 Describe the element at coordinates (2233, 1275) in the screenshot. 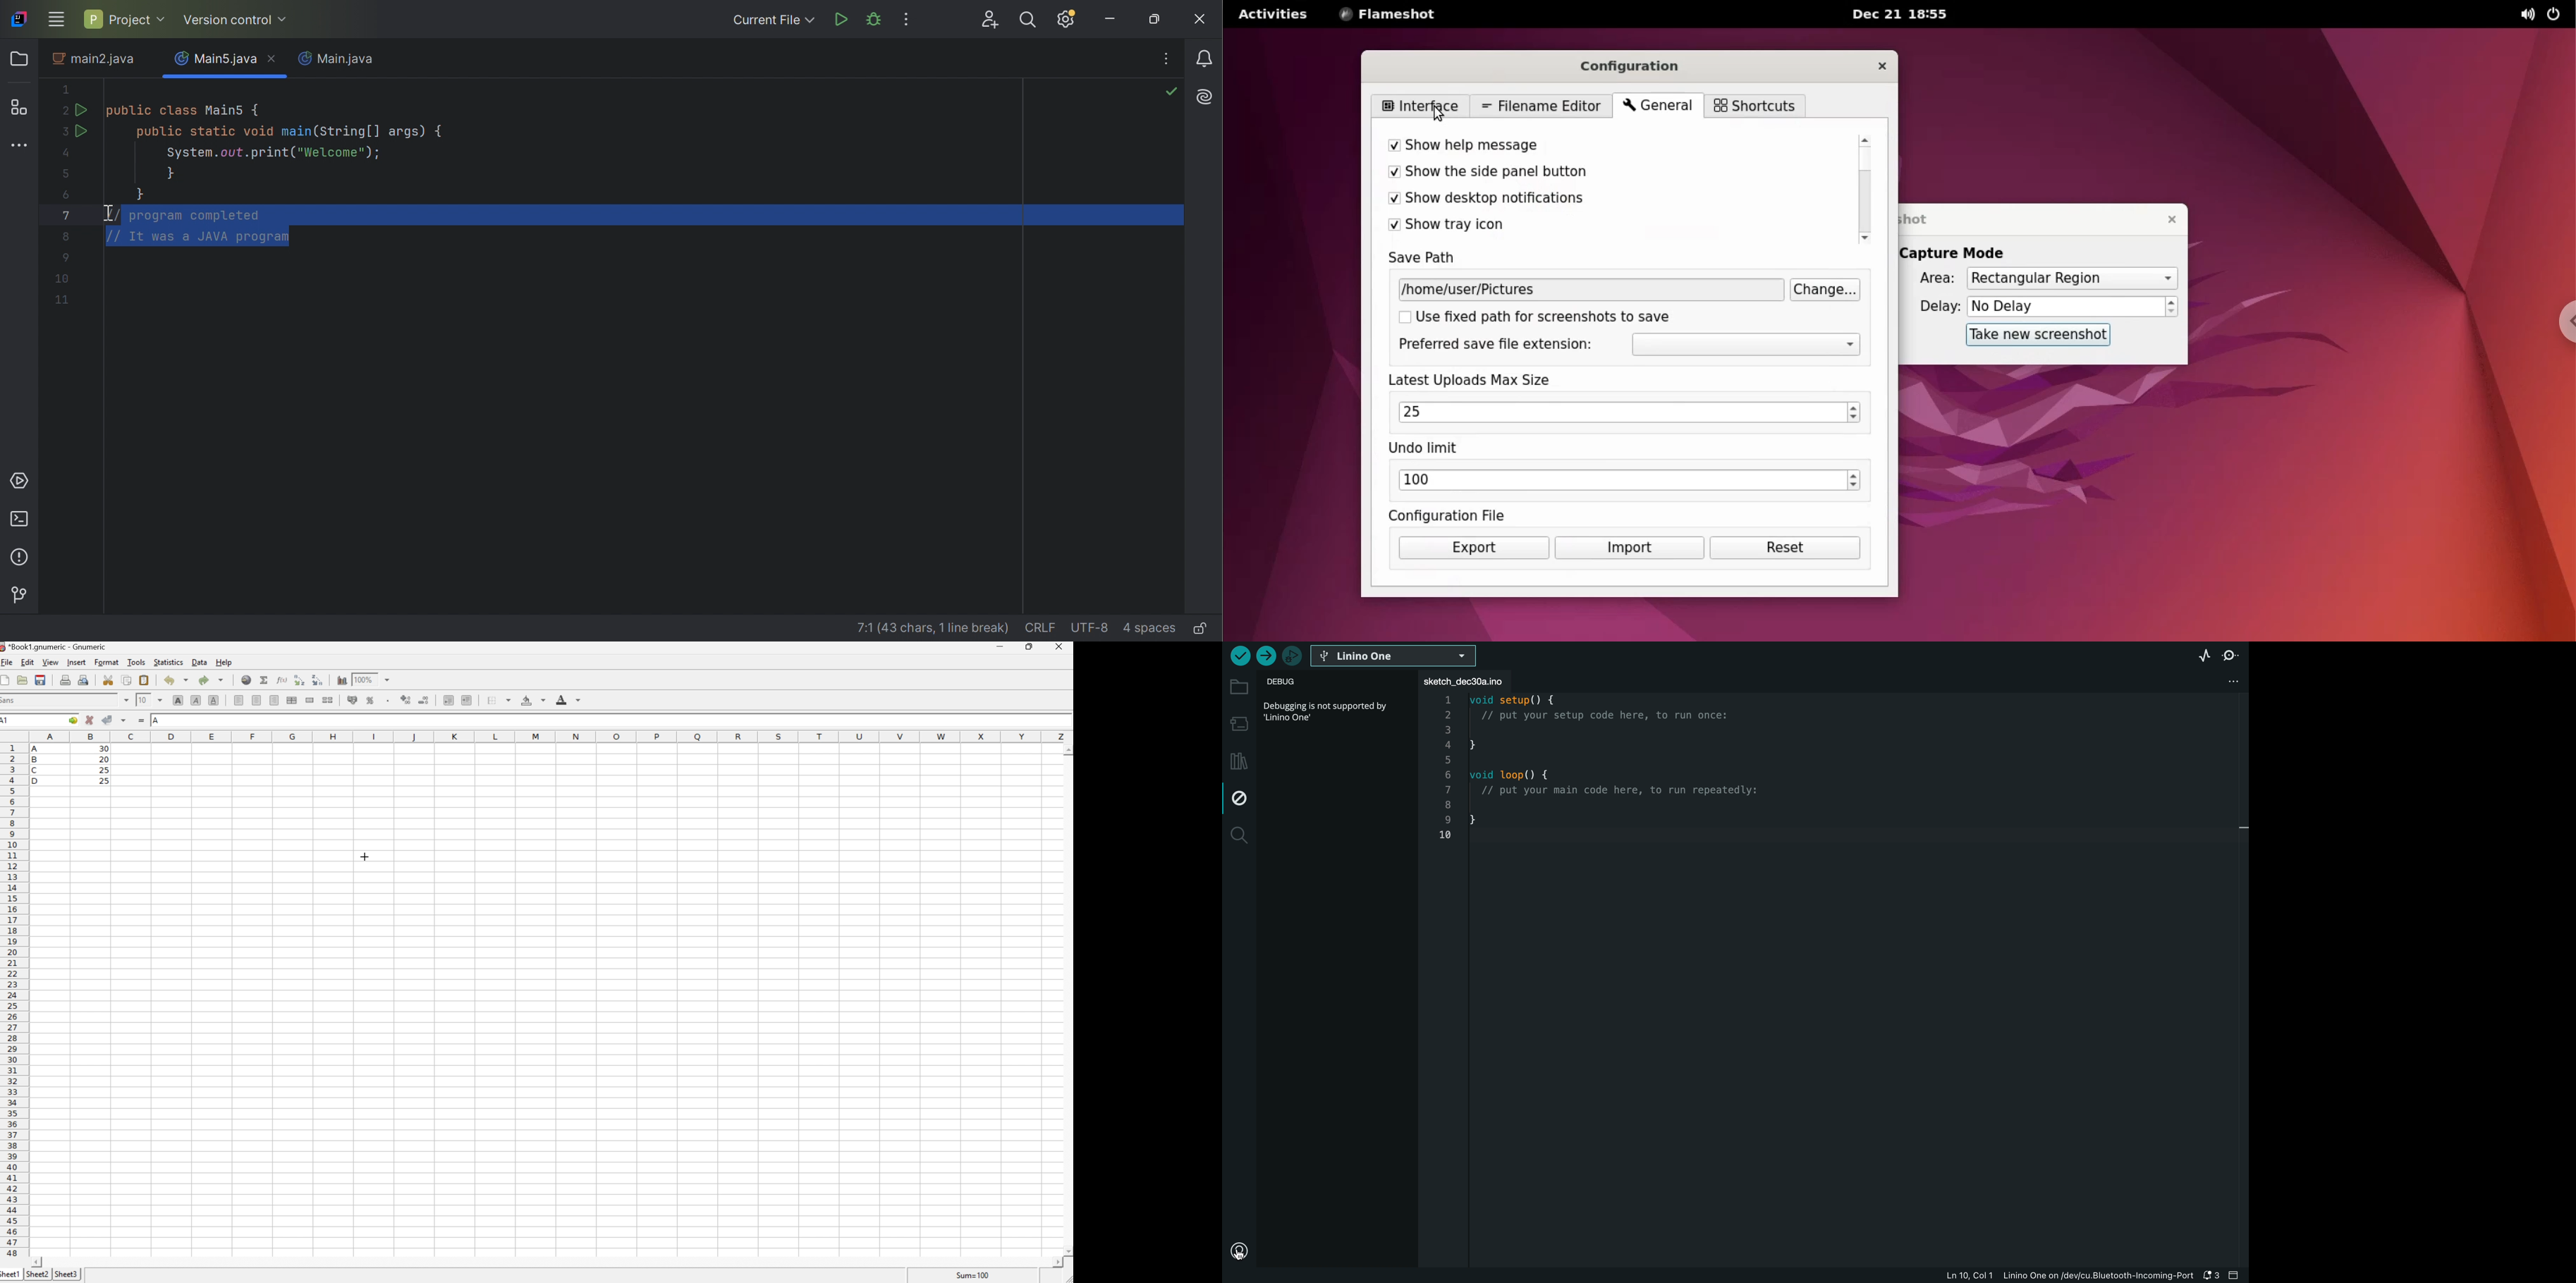

I see `close slide bar` at that location.